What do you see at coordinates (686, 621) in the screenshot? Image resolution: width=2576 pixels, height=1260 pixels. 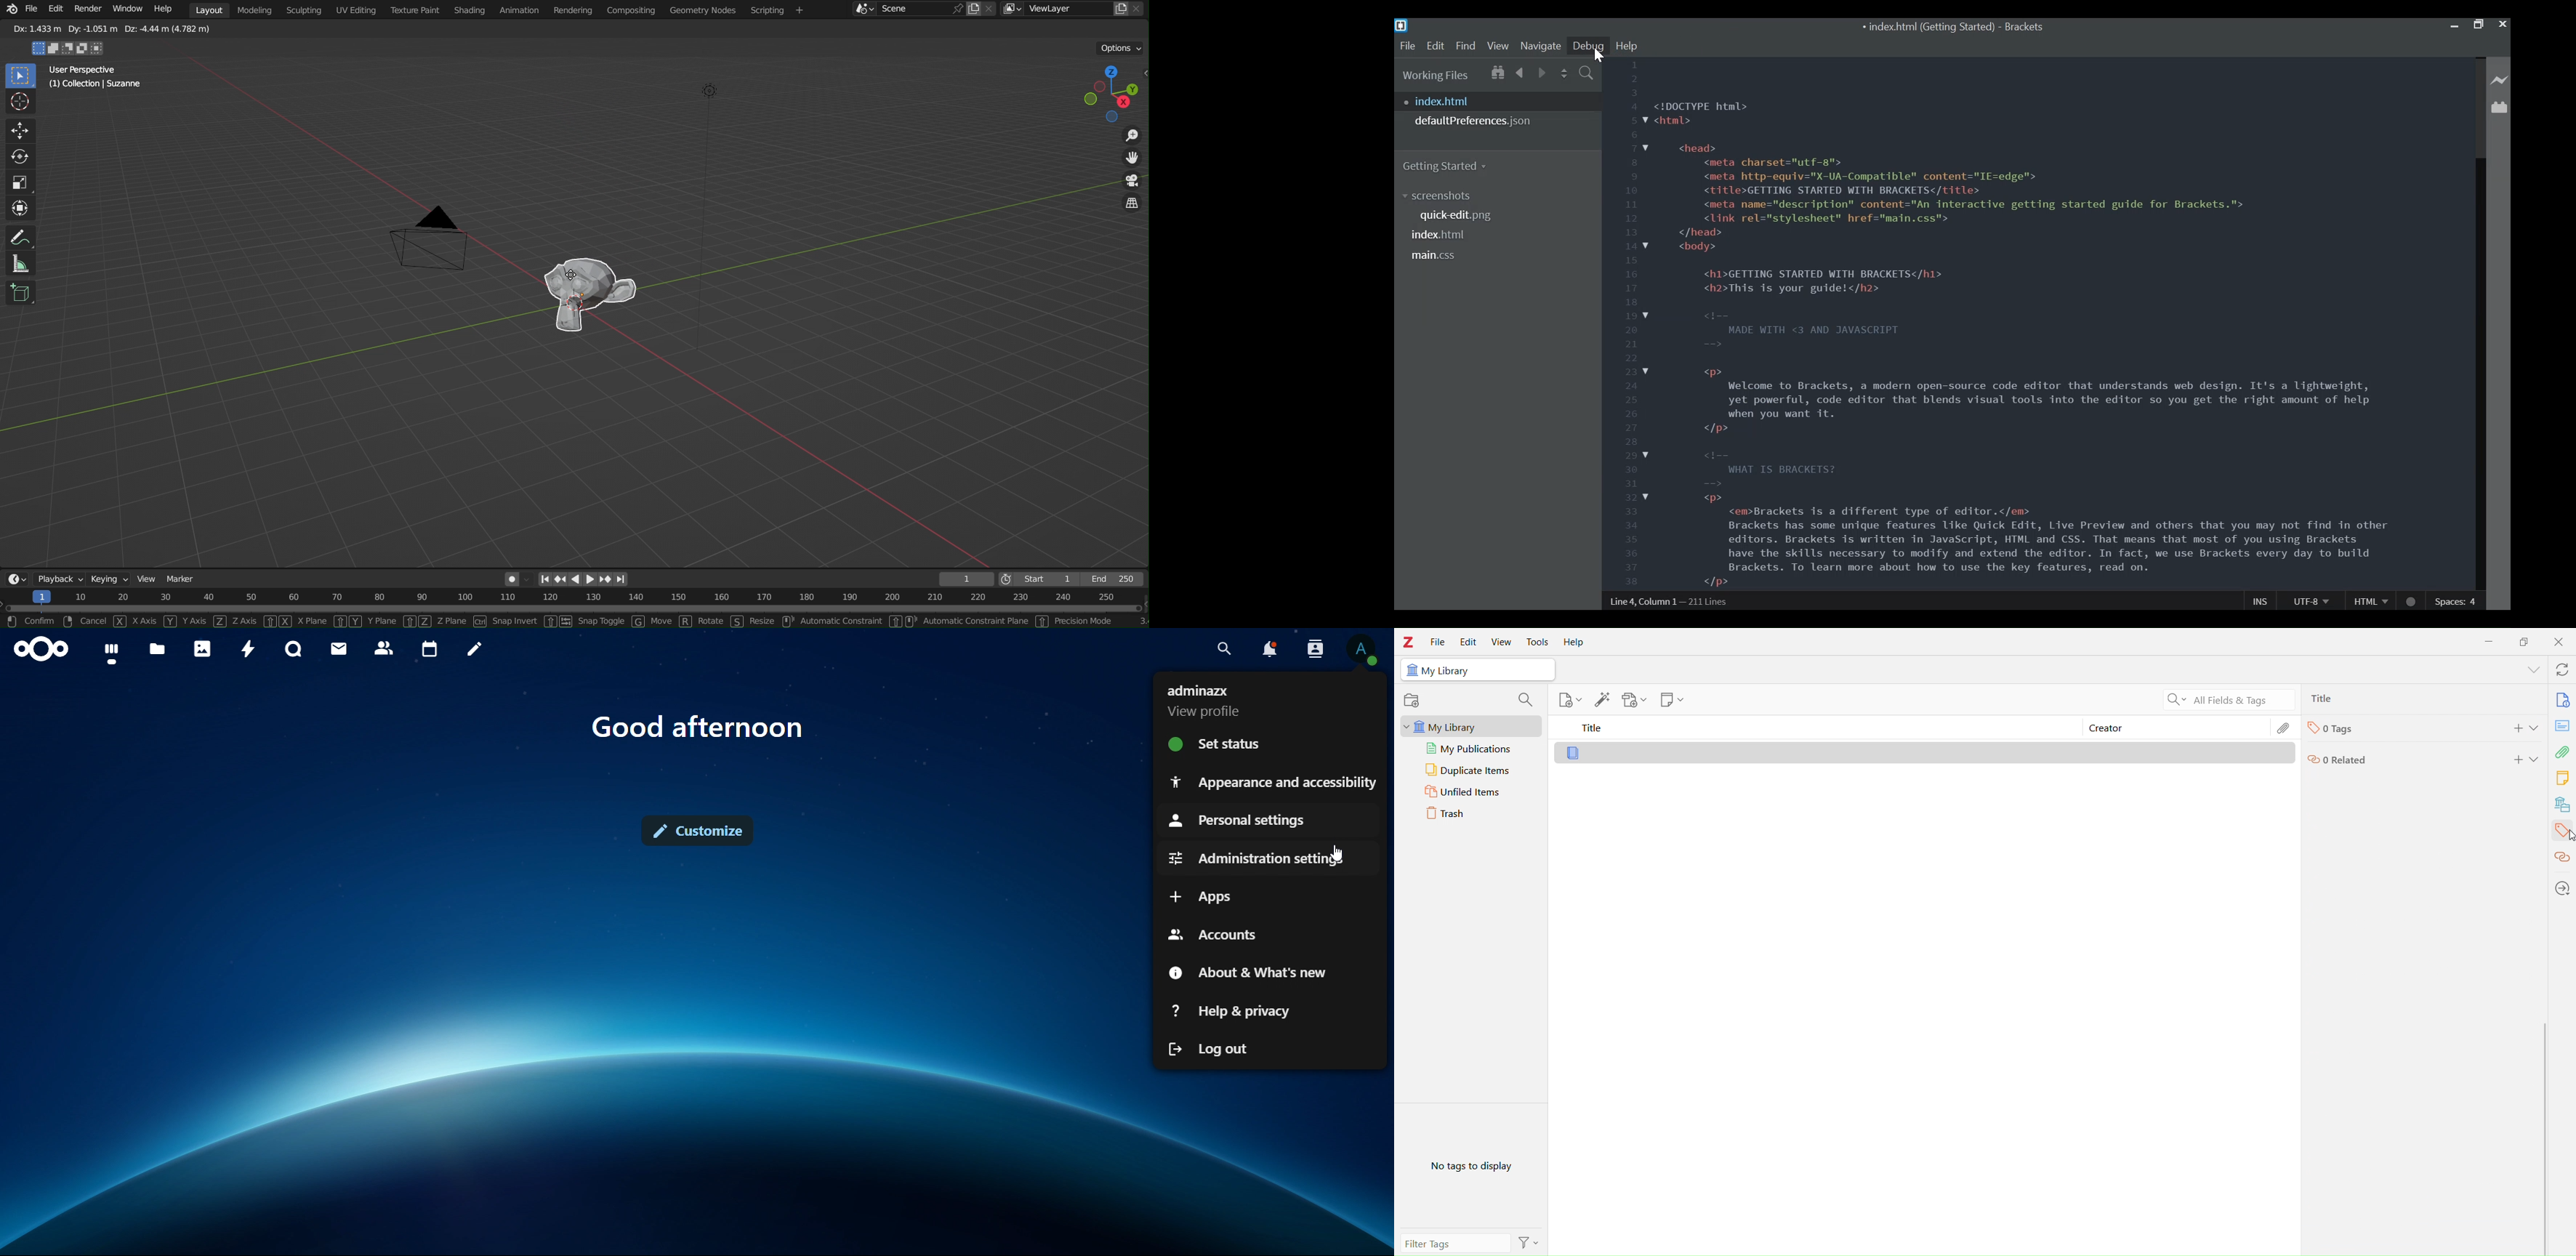 I see `R` at bounding box center [686, 621].